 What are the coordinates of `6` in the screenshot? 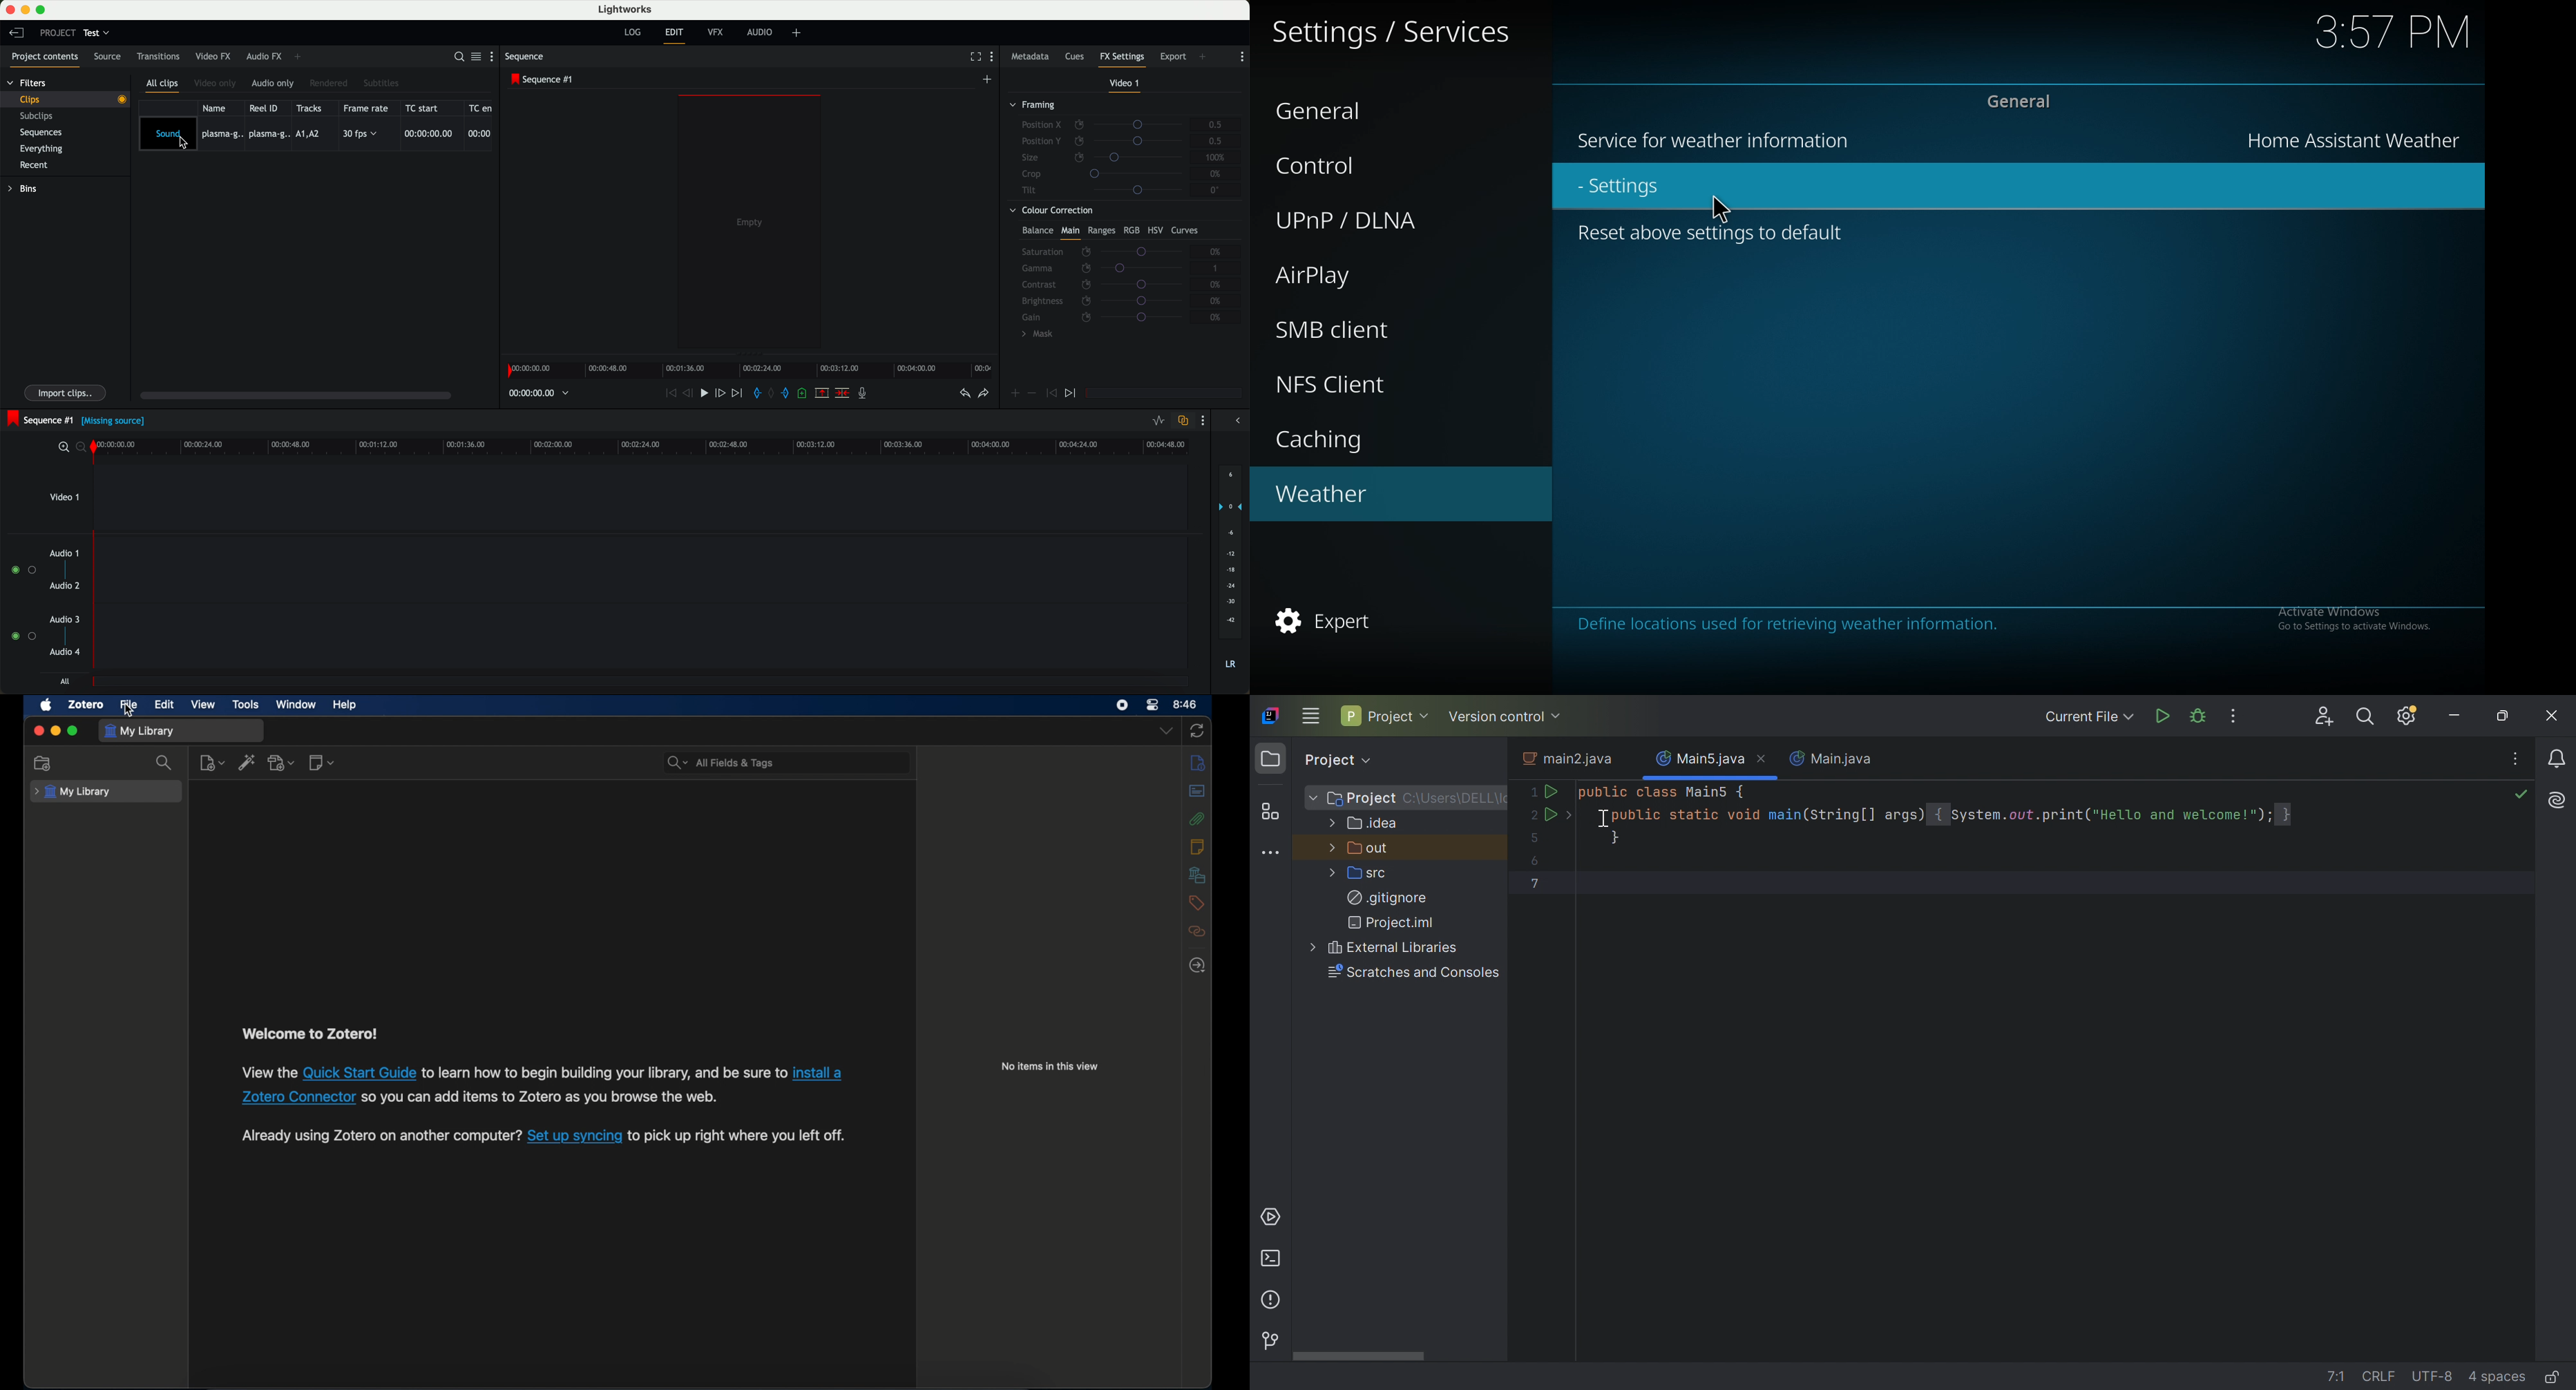 It's located at (1536, 862).